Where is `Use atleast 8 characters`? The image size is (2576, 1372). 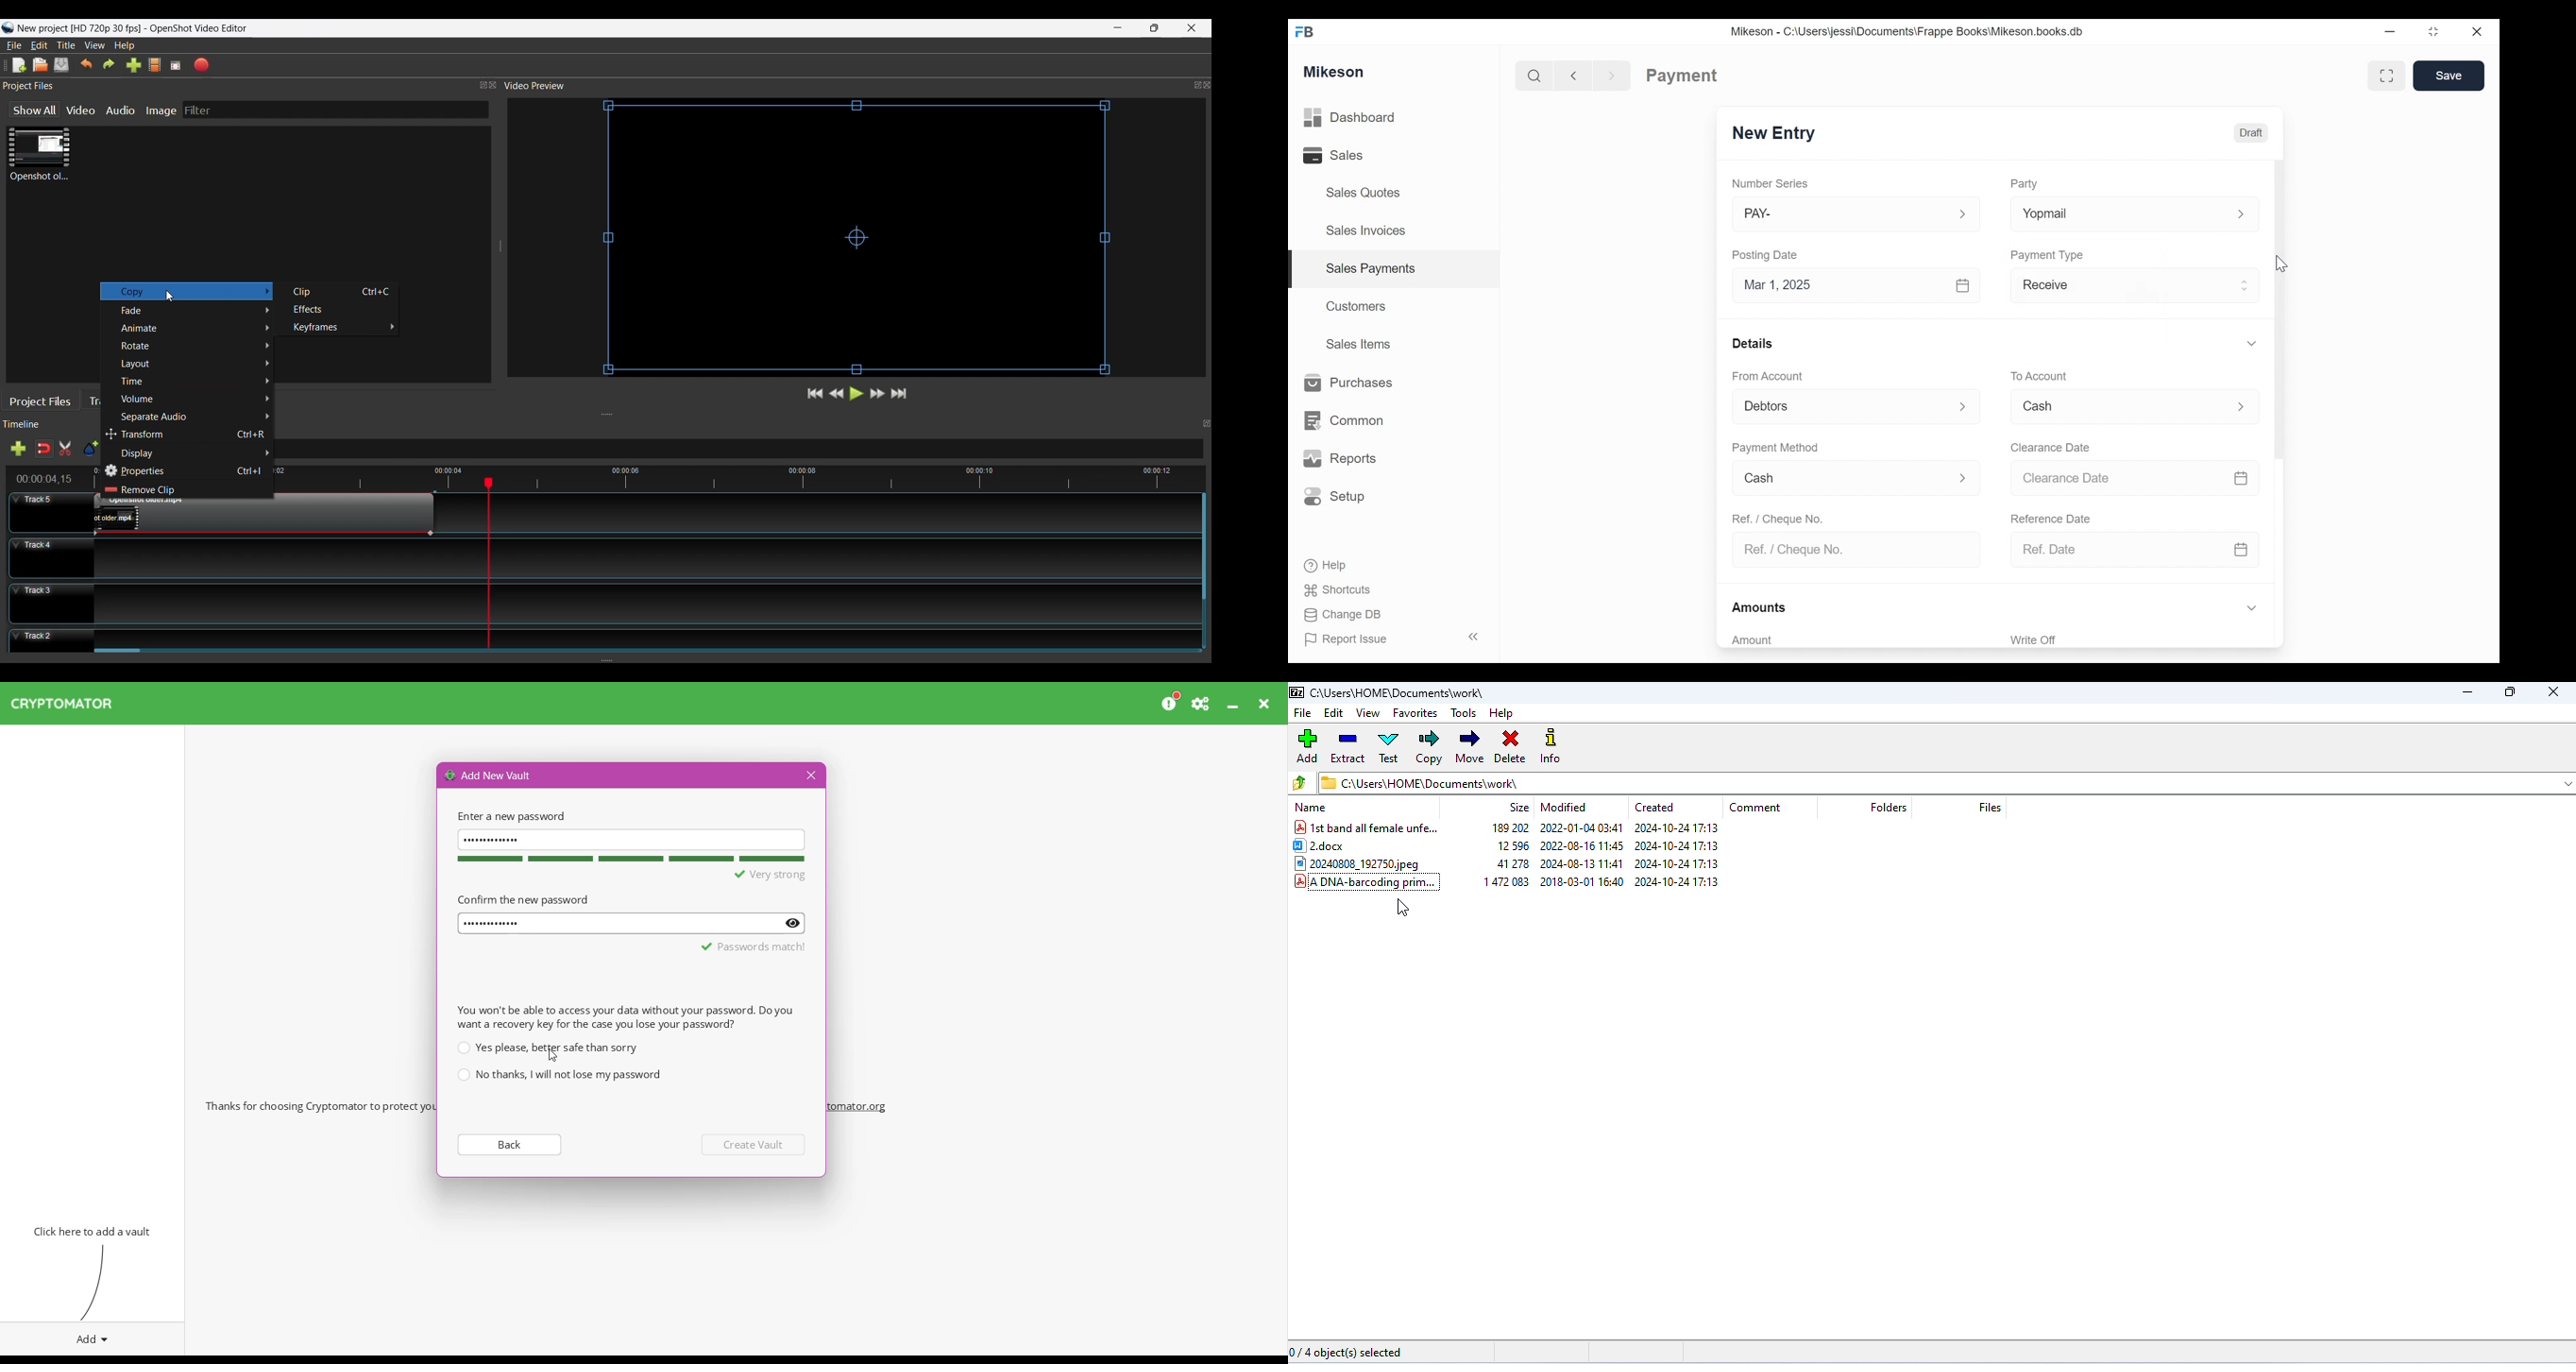 Use atleast 8 characters is located at coordinates (746, 875).